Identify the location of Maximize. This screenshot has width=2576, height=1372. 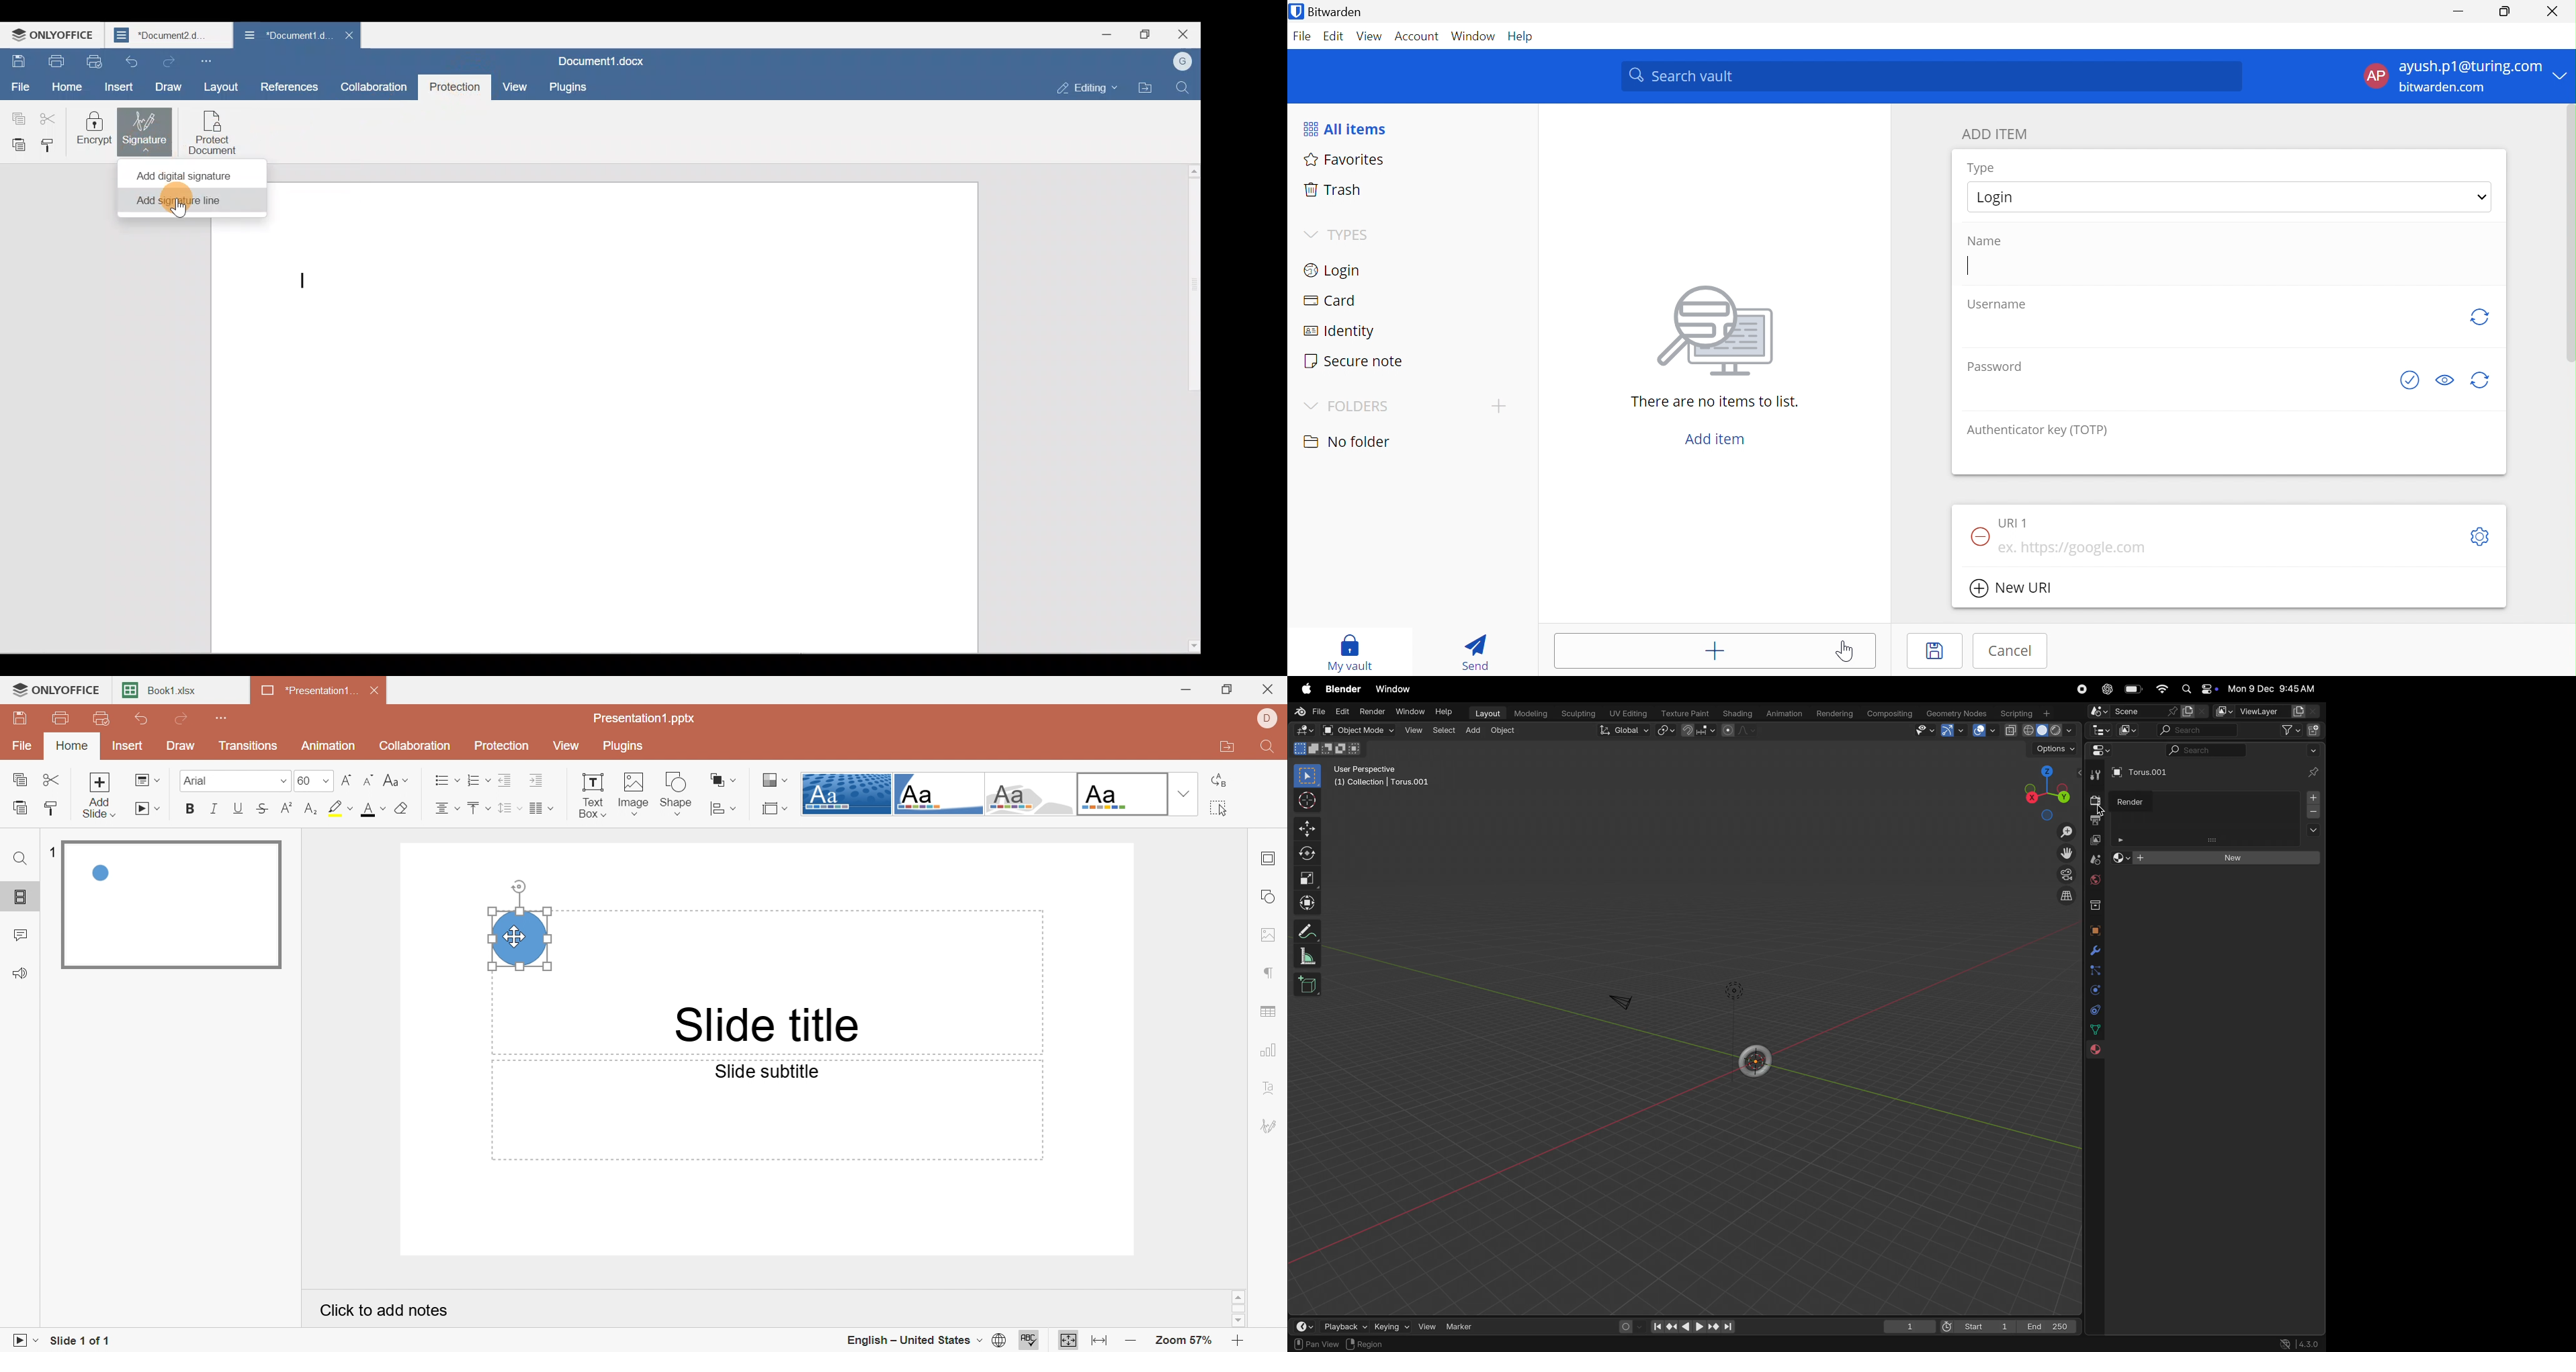
(1144, 31).